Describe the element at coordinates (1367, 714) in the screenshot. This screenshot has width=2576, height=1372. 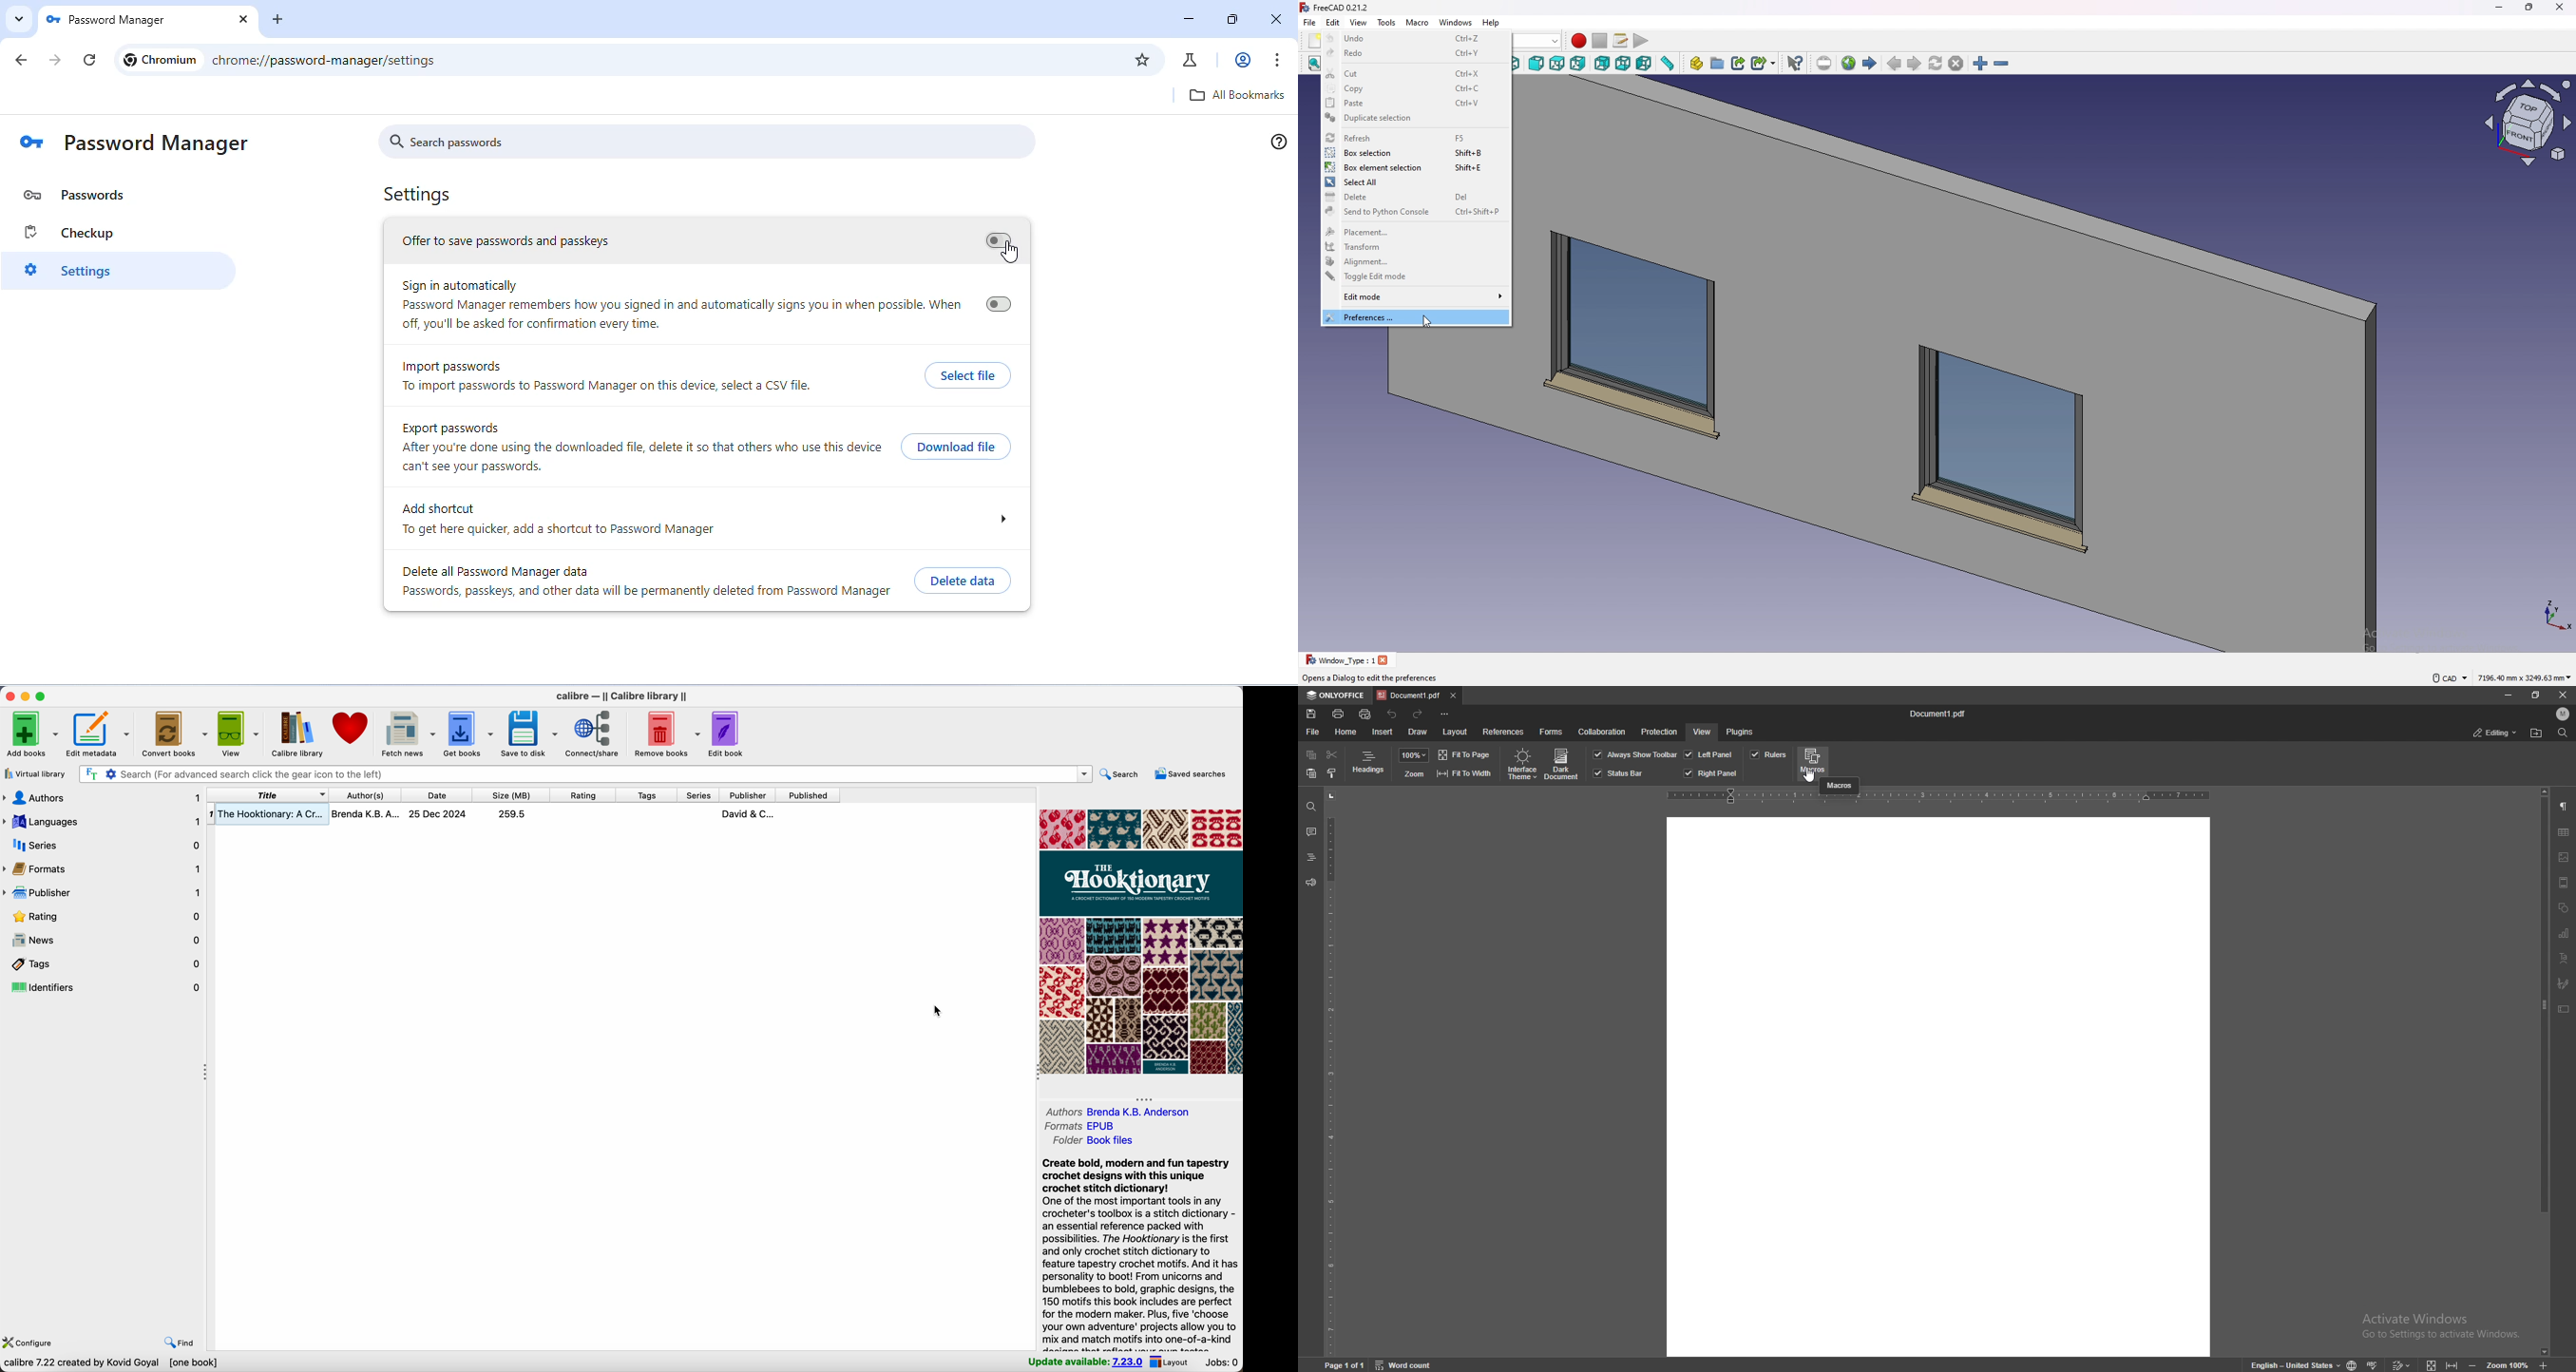
I see `quick print` at that location.